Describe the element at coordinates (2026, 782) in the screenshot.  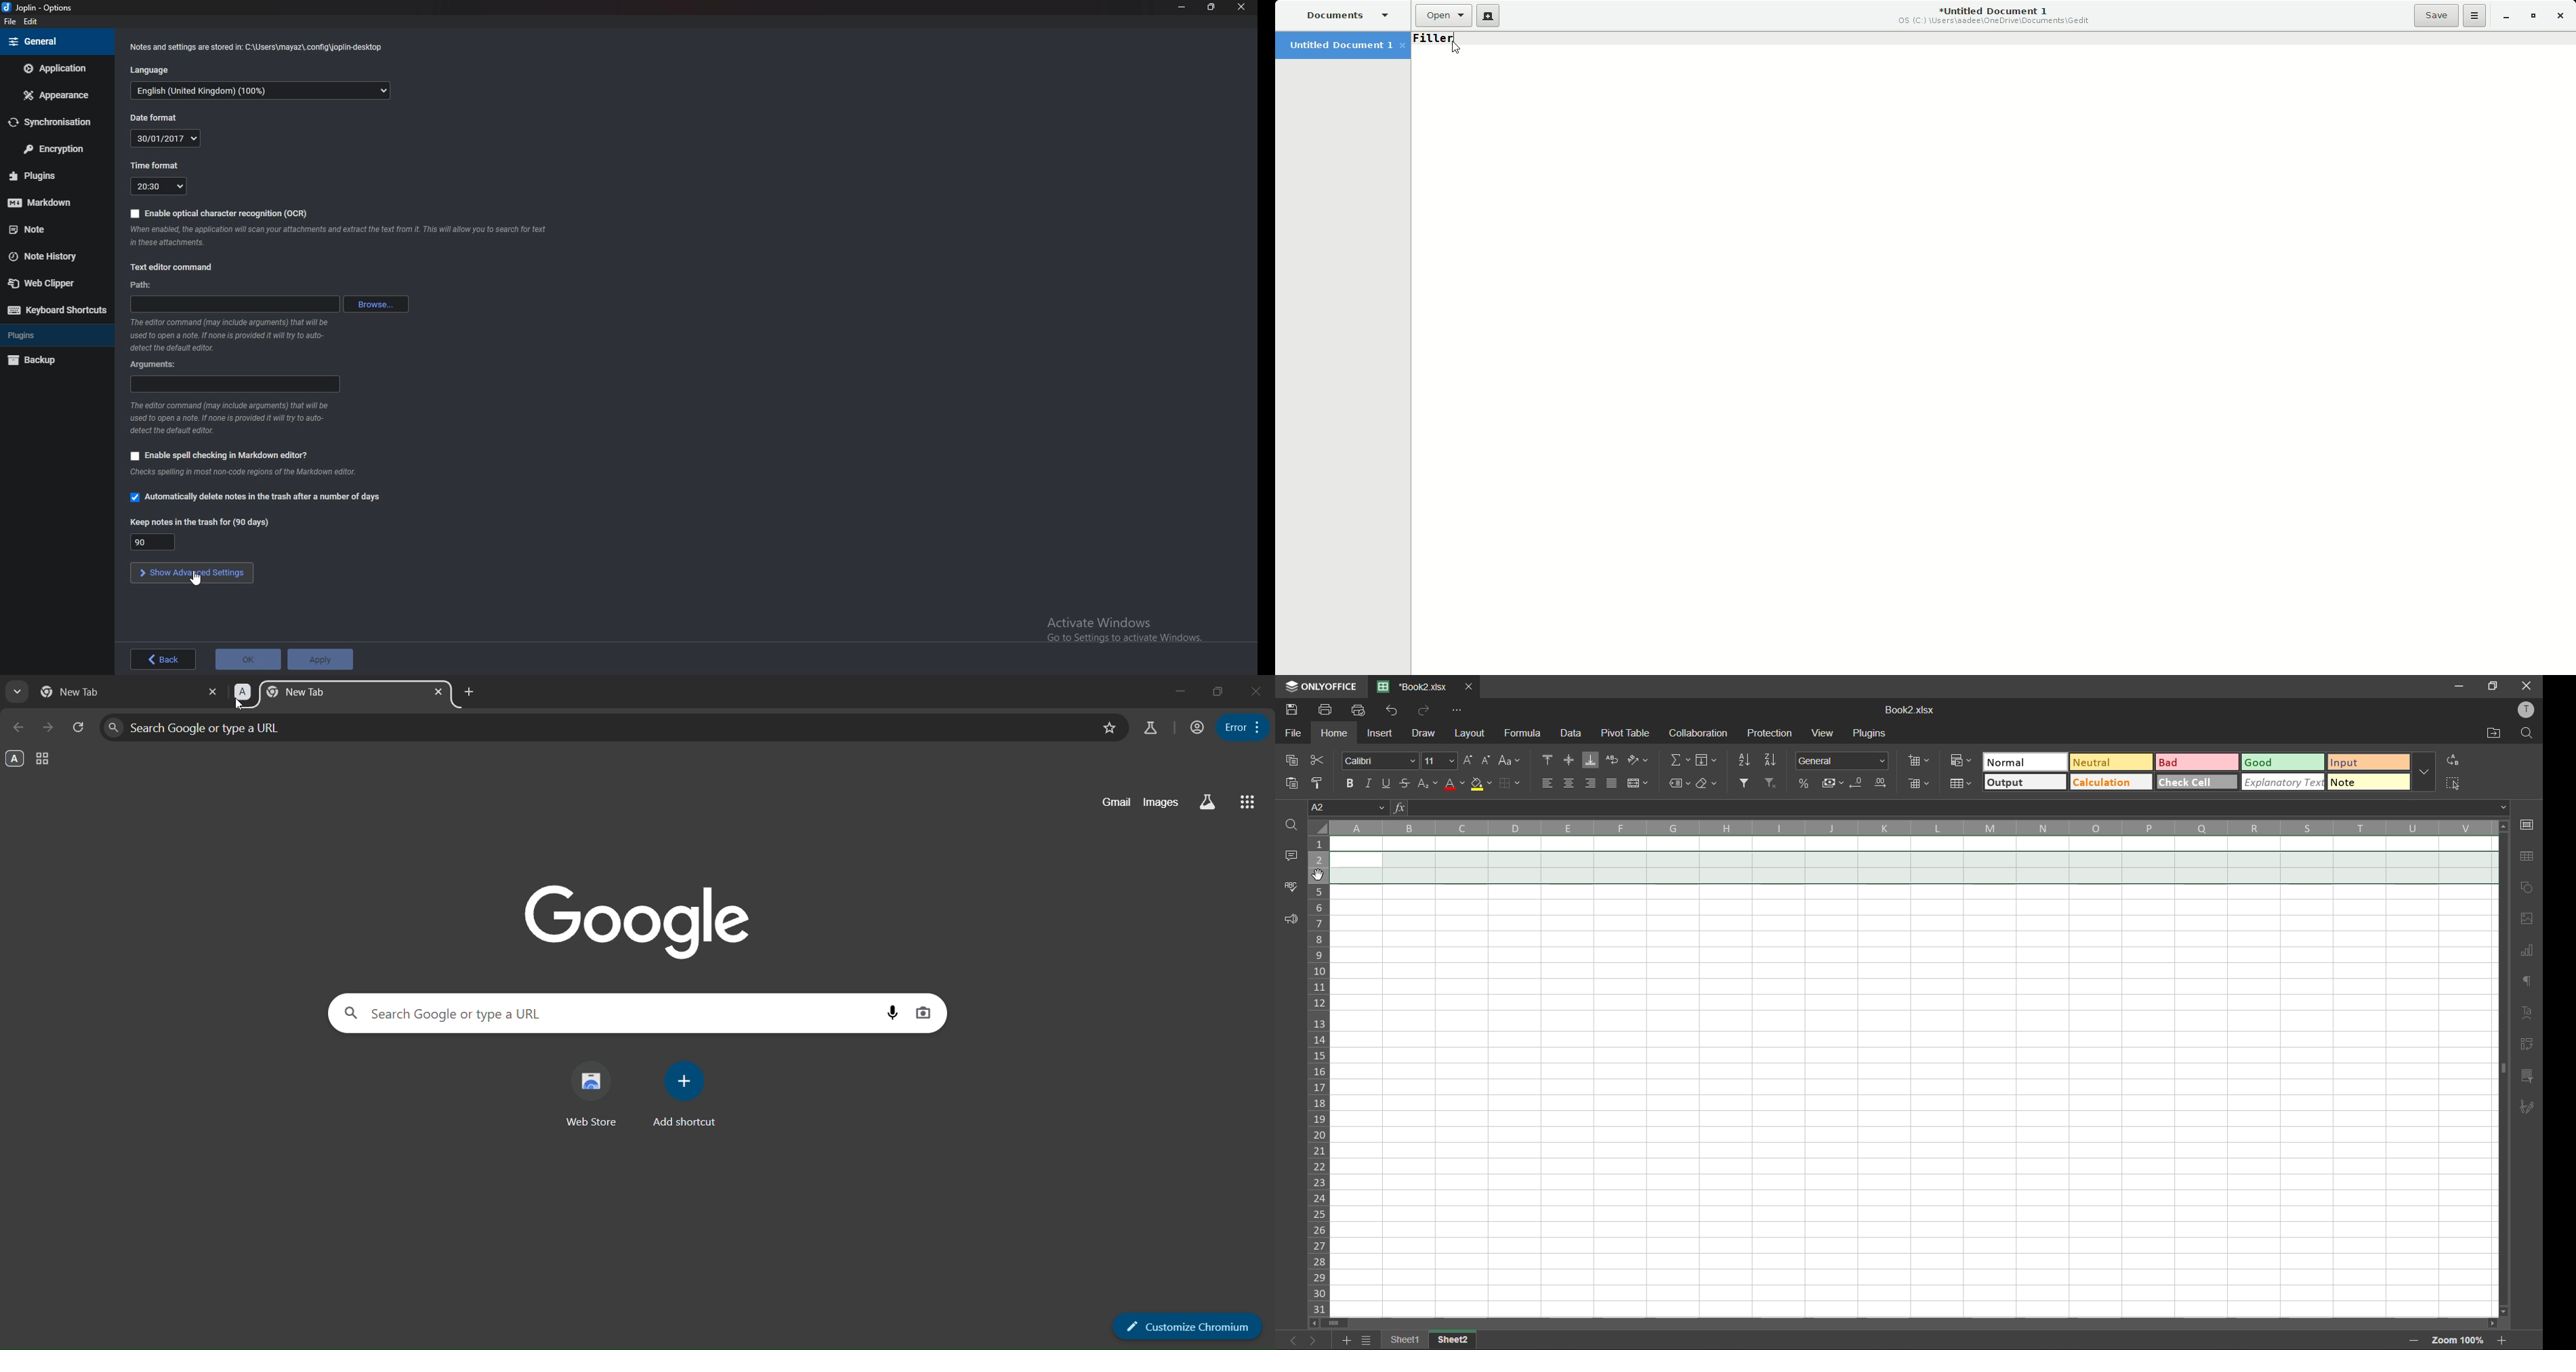
I see `output` at that location.